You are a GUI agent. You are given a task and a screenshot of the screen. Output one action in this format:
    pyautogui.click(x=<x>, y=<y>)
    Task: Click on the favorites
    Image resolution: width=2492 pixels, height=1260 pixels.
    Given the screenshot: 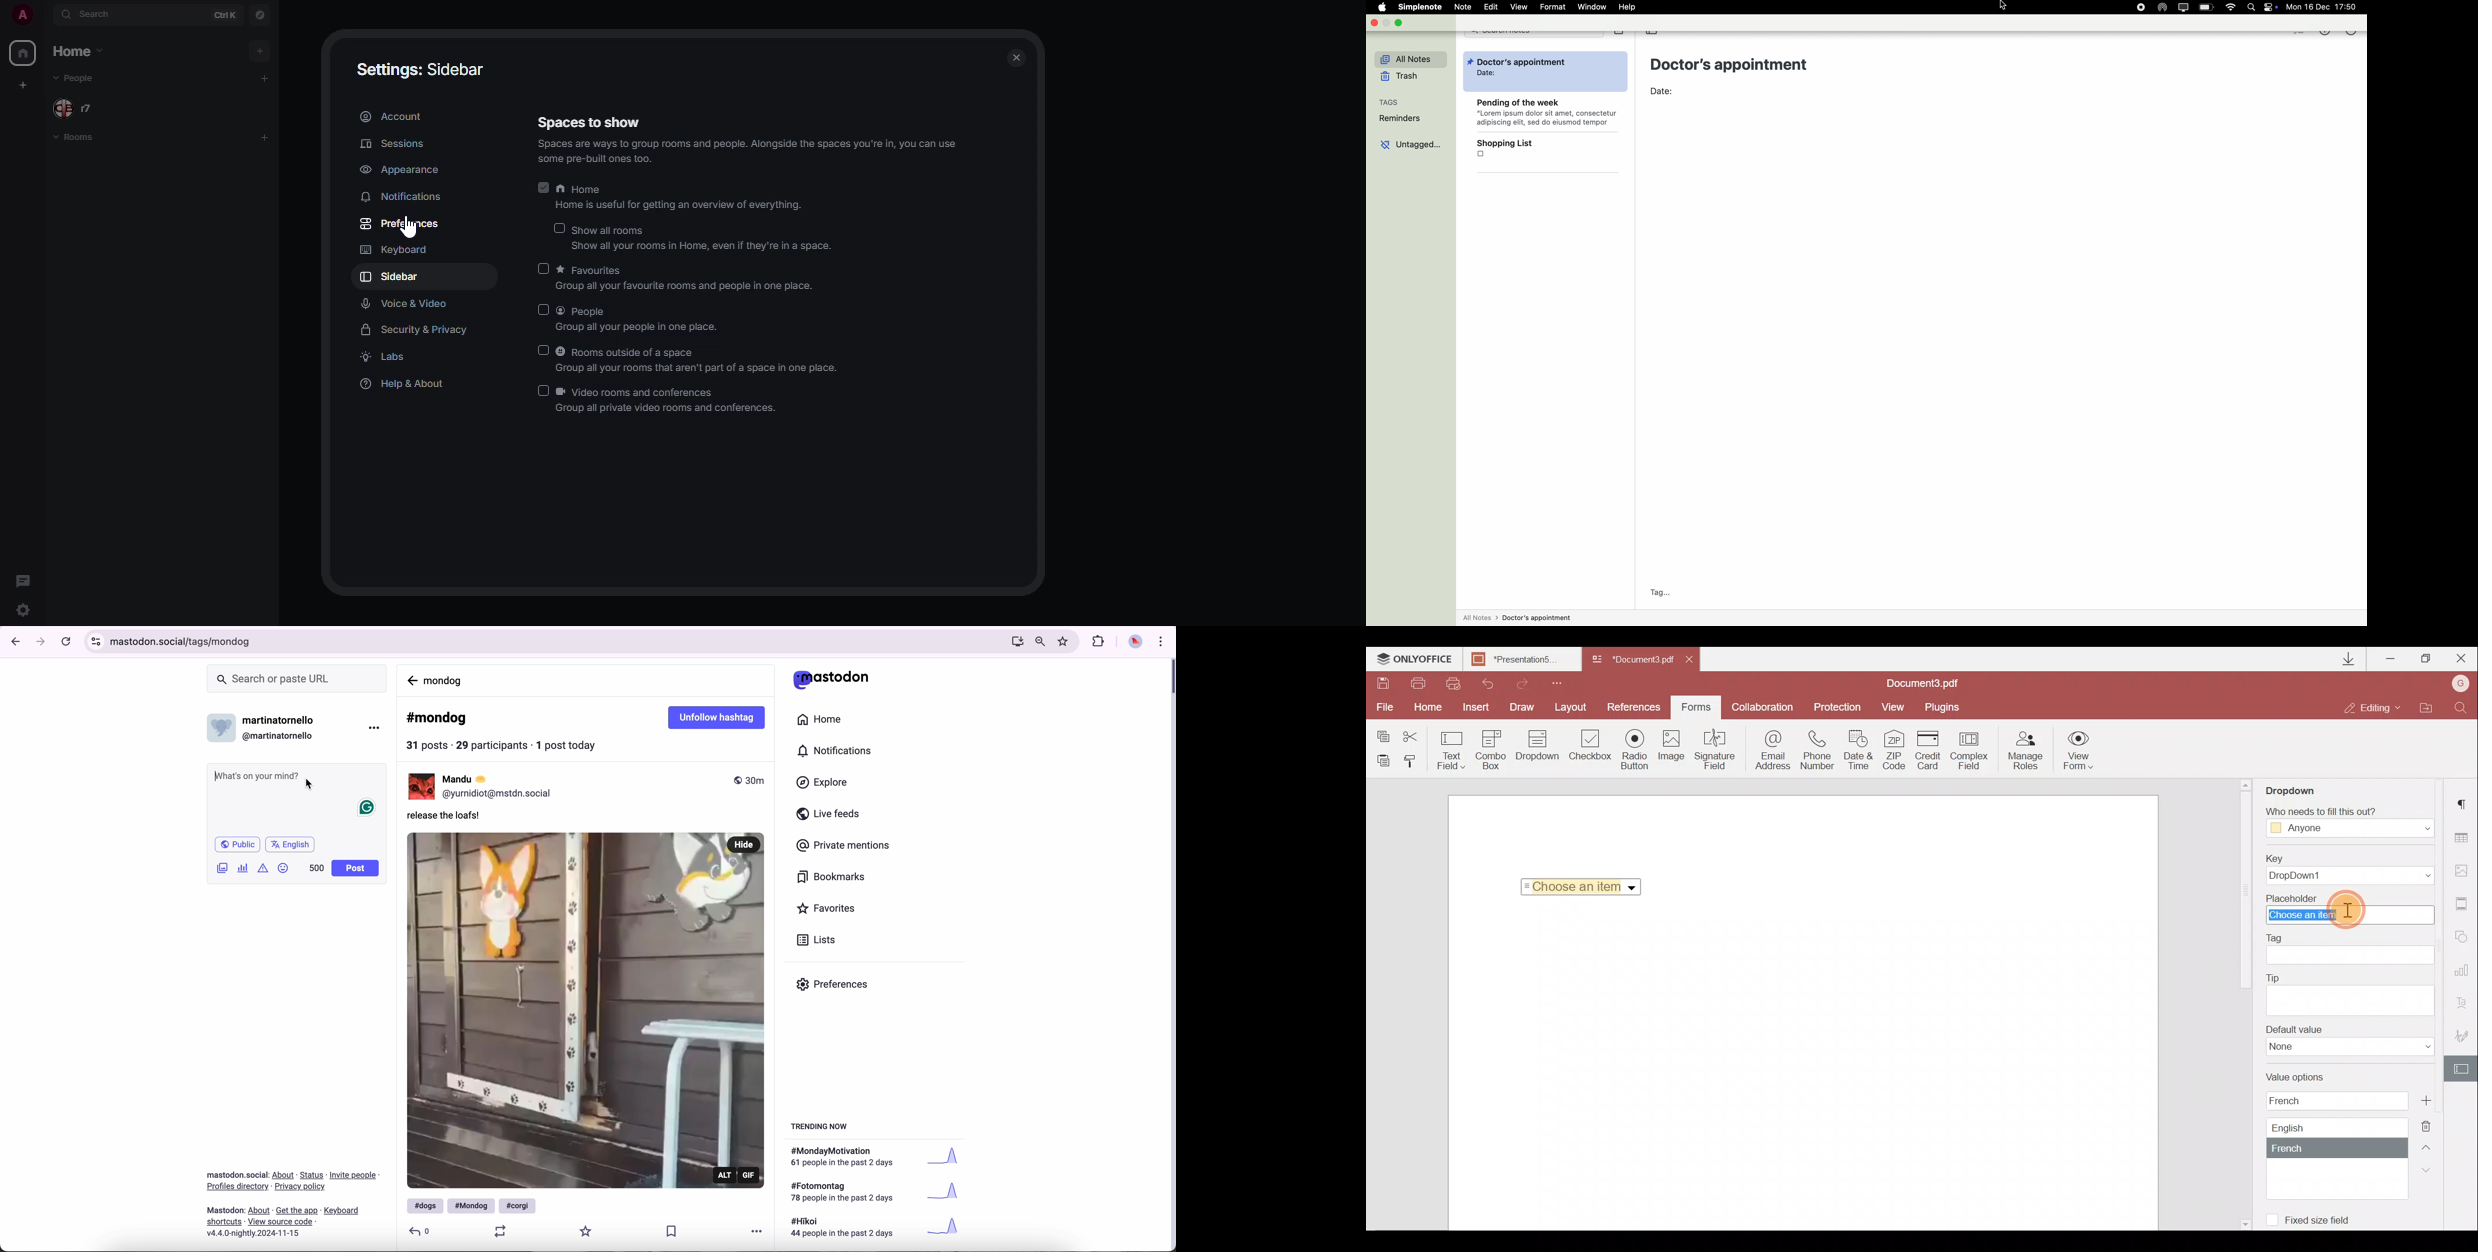 What is the action you would take?
    pyautogui.click(x=828, y=909)
    